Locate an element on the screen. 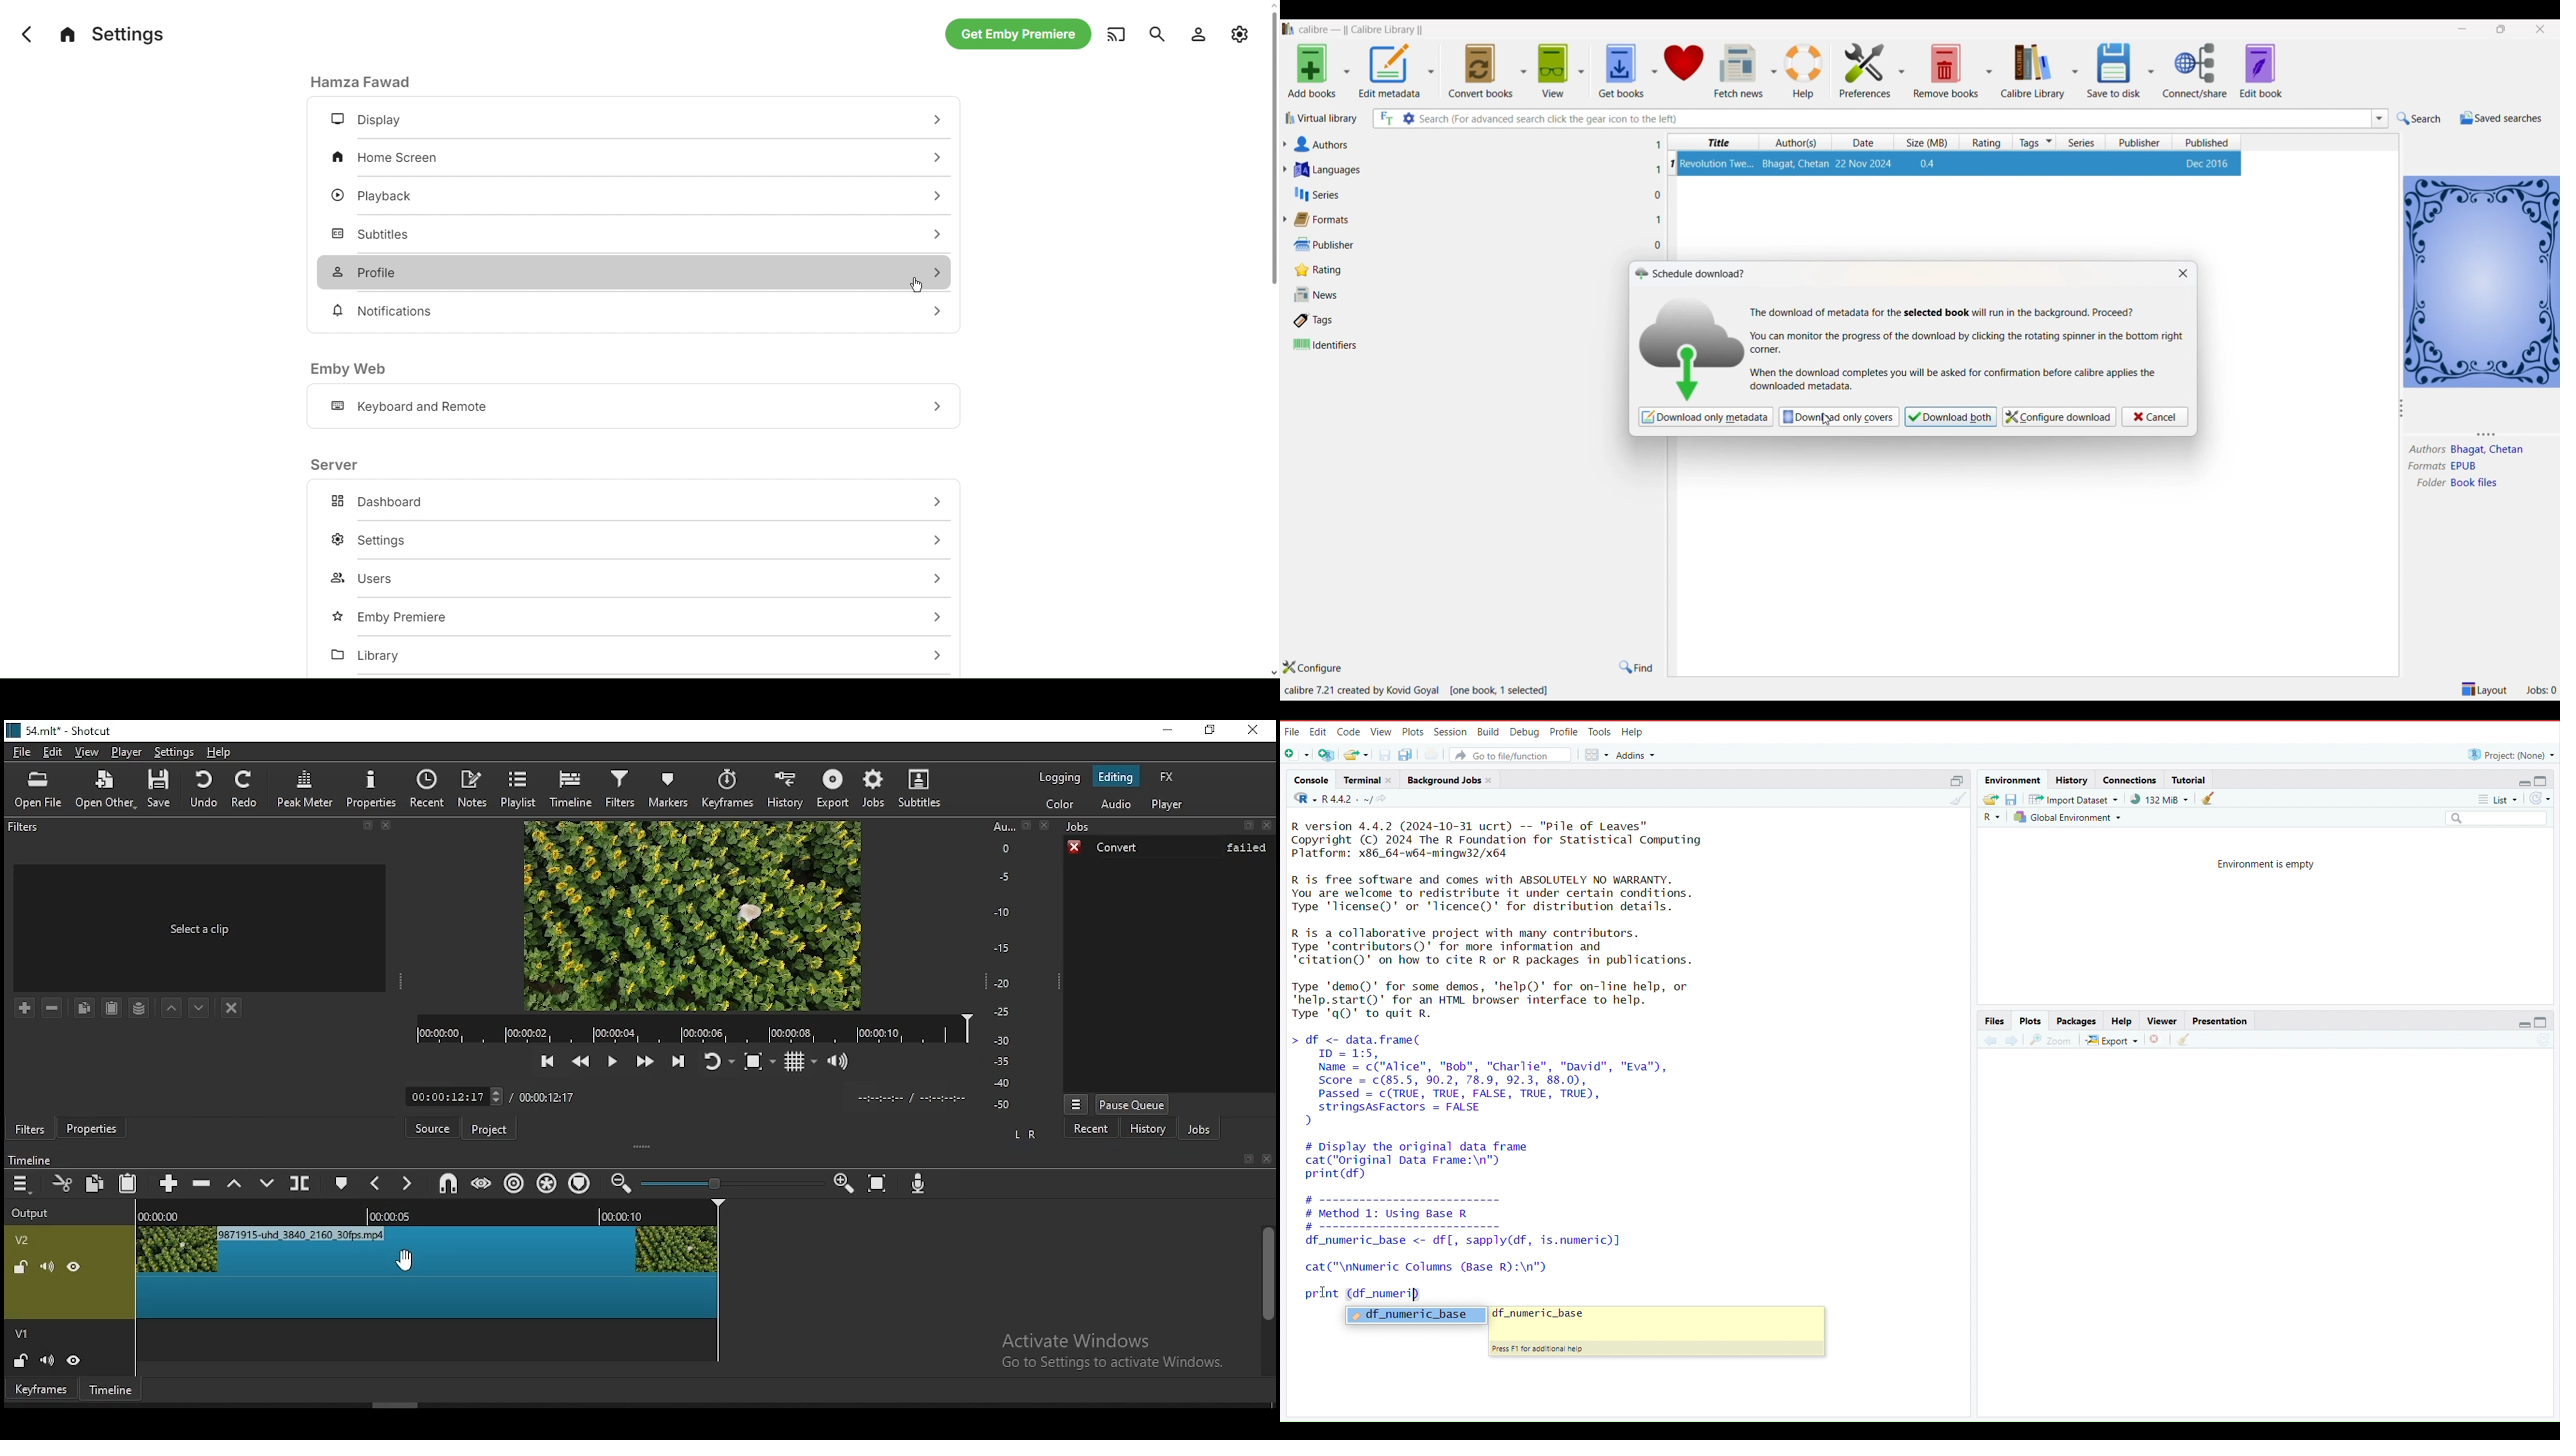 The image size is (2576, 1456). minimize is located at coordinates (2523, 1023).